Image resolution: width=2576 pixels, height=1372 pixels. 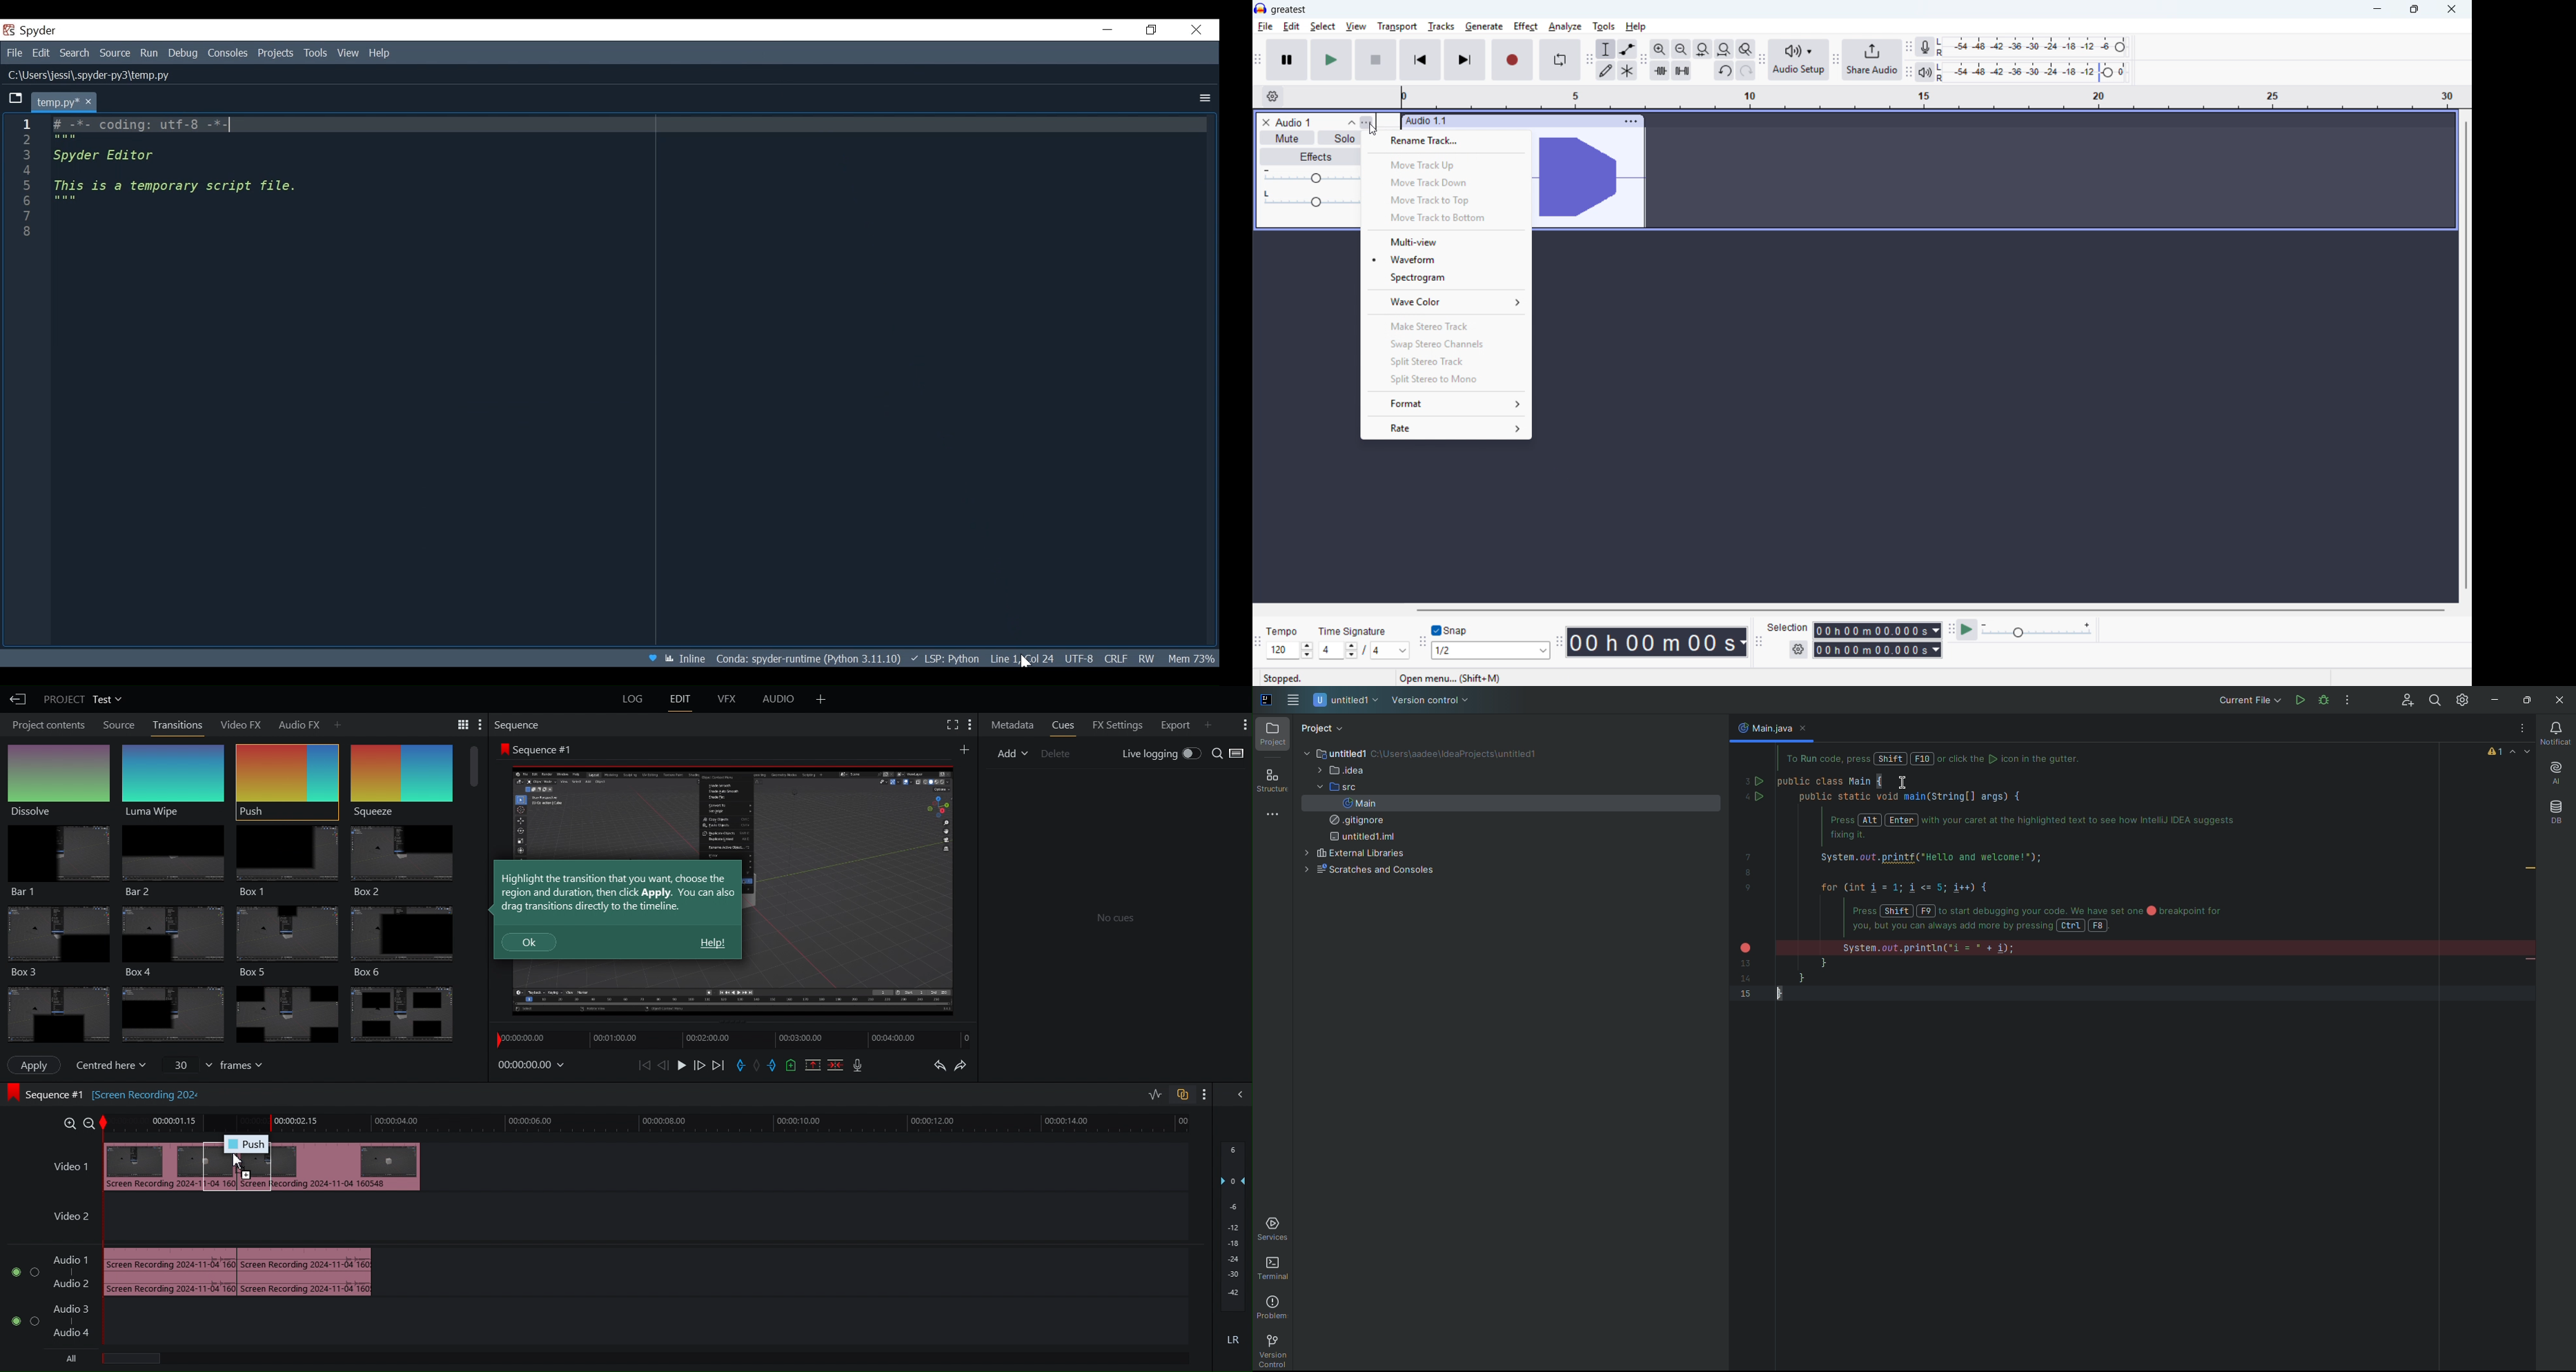 I want to click on No cues, so click(x=1115, y=919).